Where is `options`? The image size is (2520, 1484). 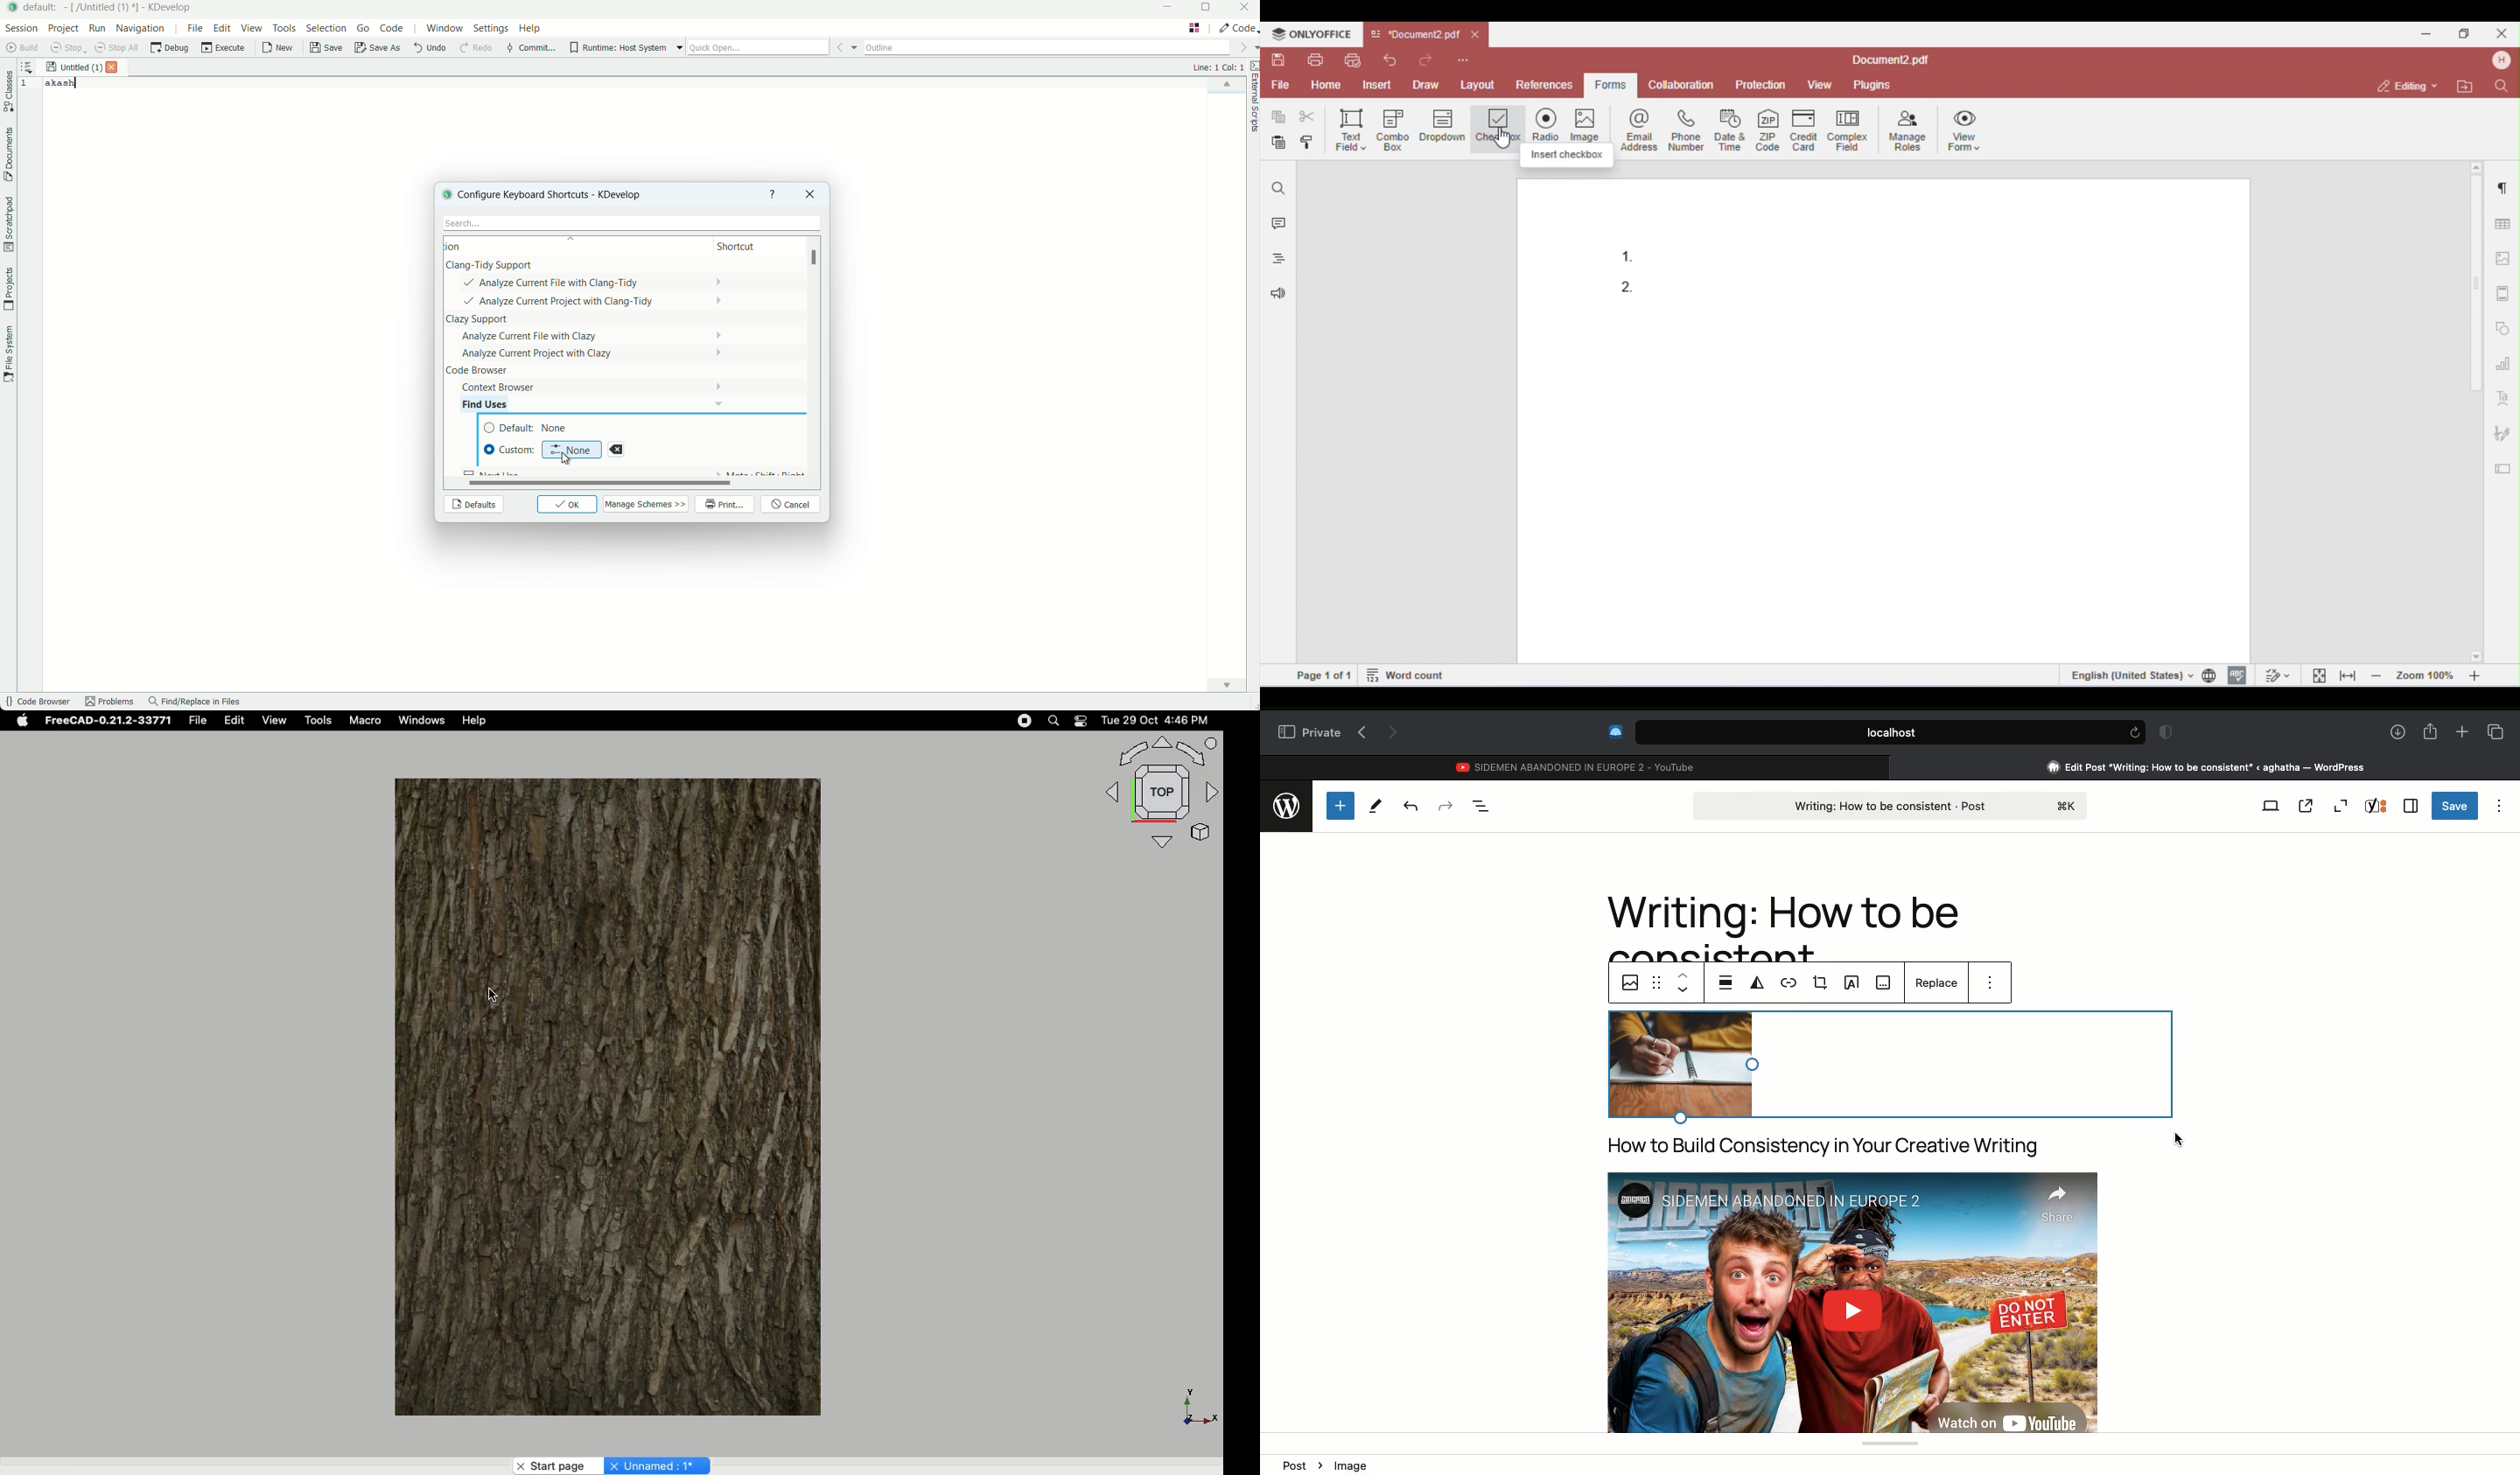
options is located at coordinates (1656, 983).